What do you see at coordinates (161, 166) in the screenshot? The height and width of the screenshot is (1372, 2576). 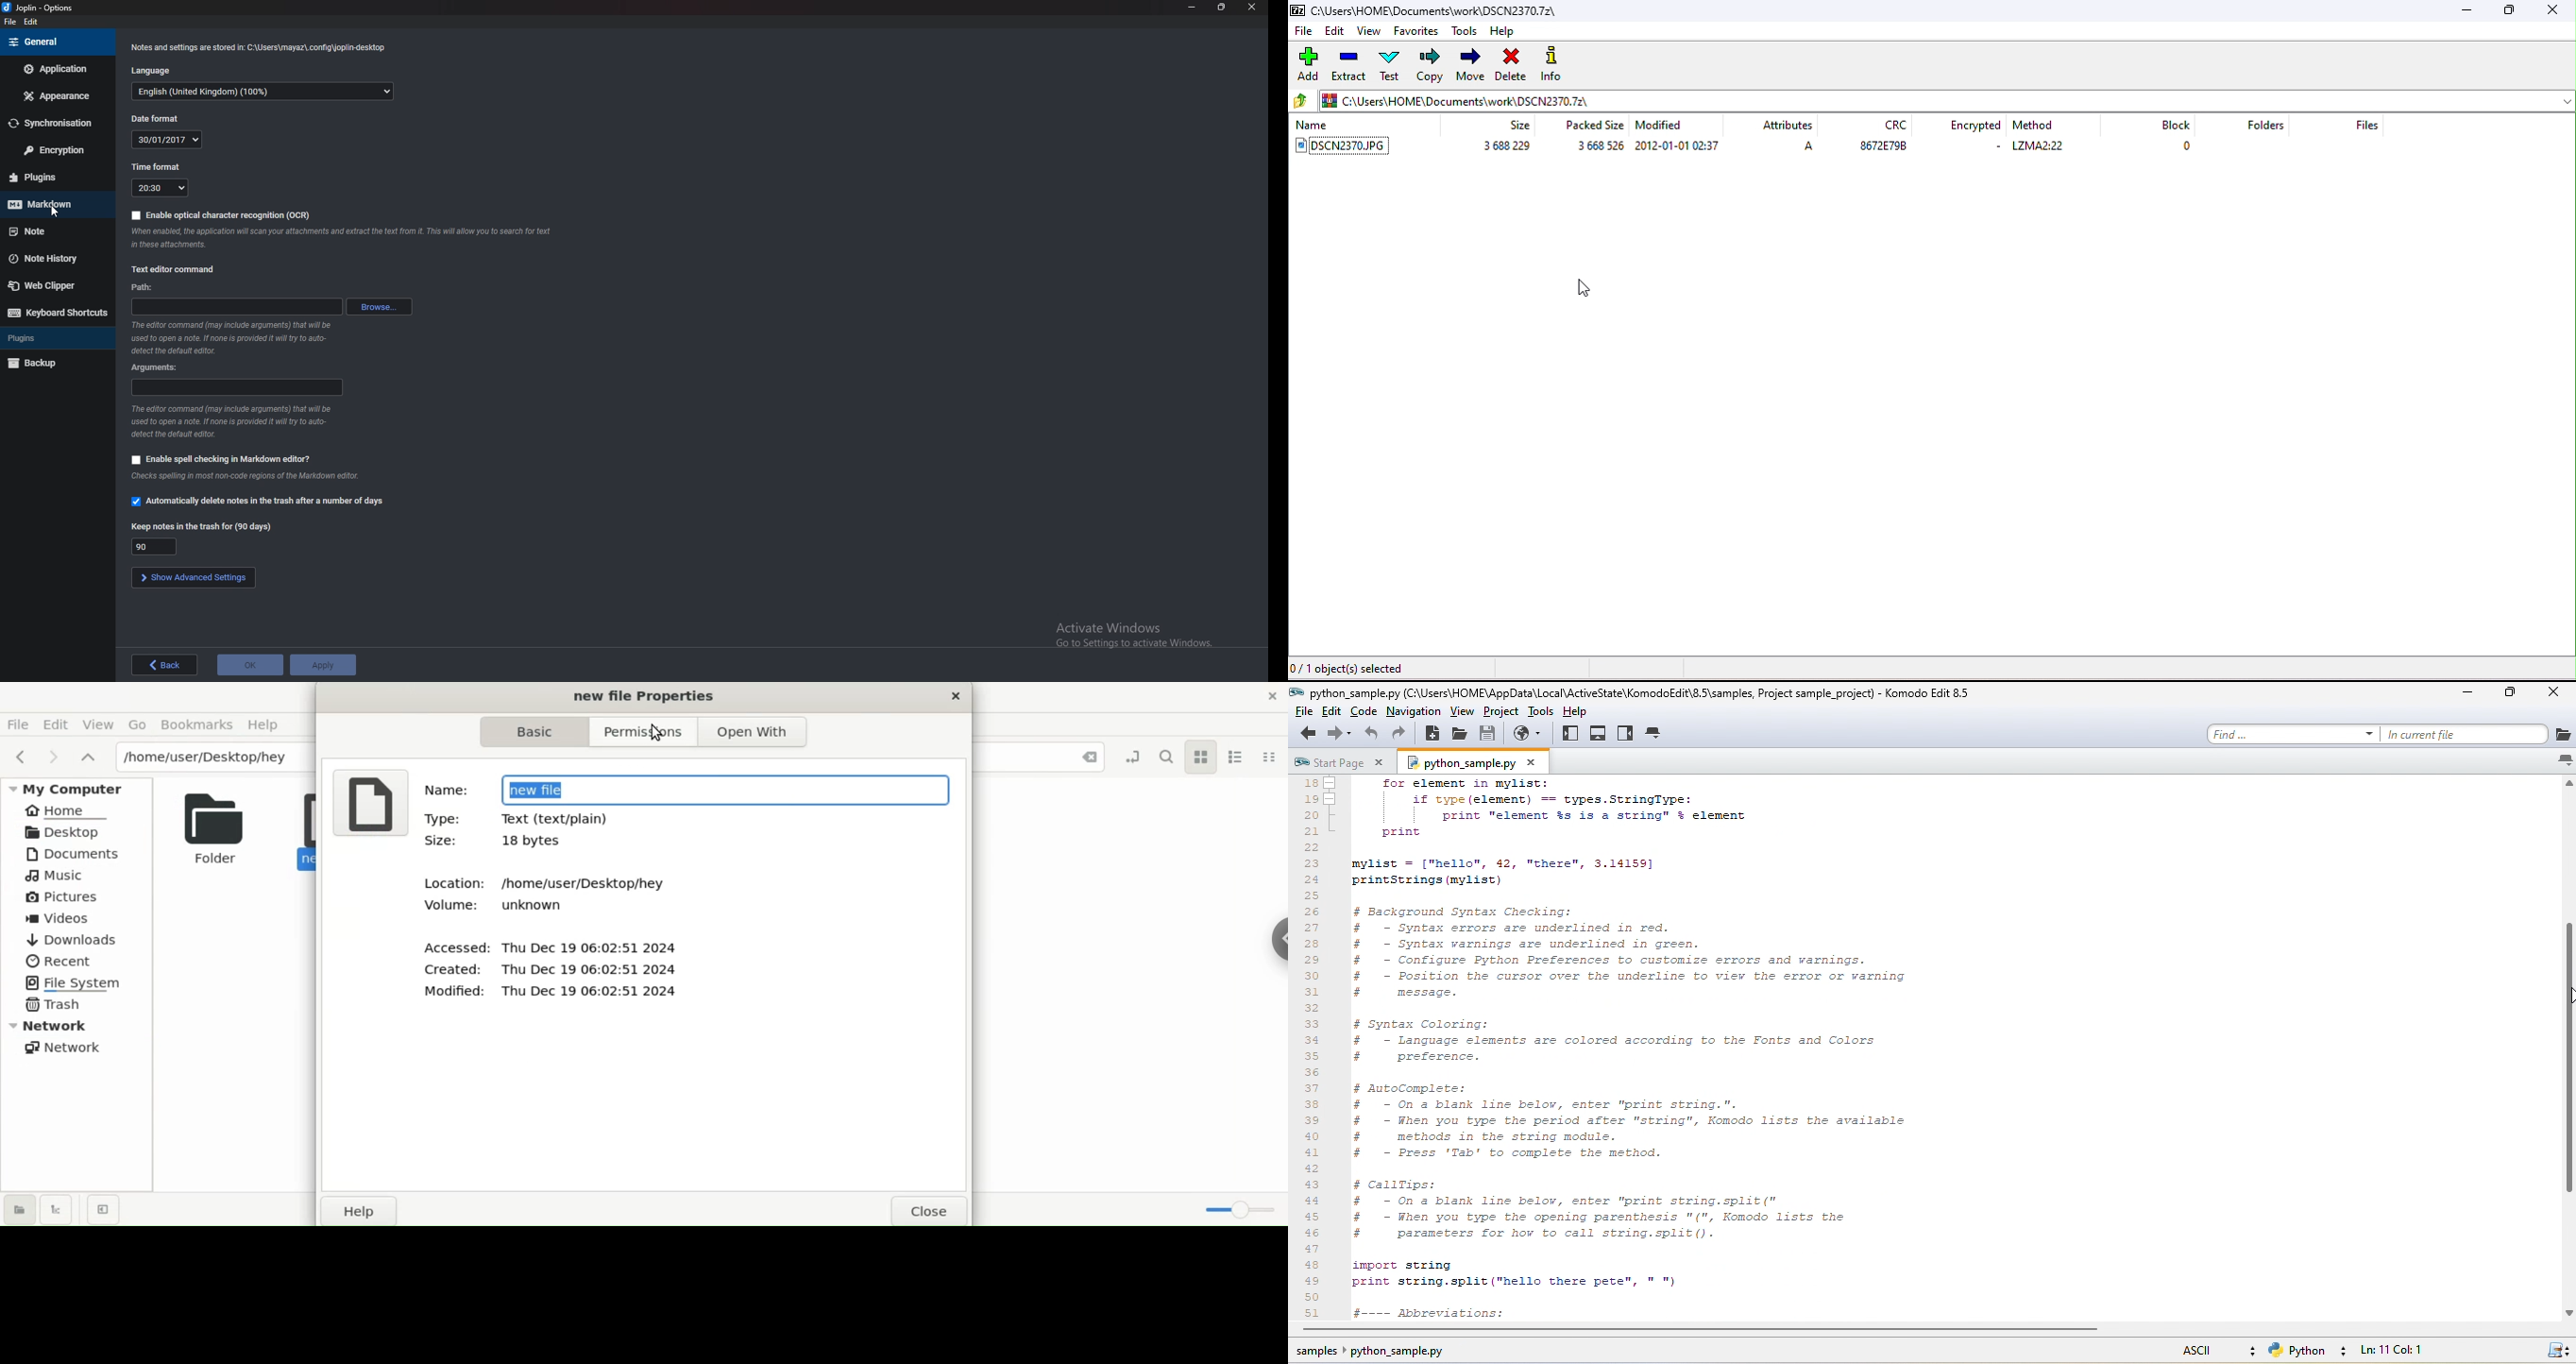 I see `Time format` at bounding box center [161, 166].